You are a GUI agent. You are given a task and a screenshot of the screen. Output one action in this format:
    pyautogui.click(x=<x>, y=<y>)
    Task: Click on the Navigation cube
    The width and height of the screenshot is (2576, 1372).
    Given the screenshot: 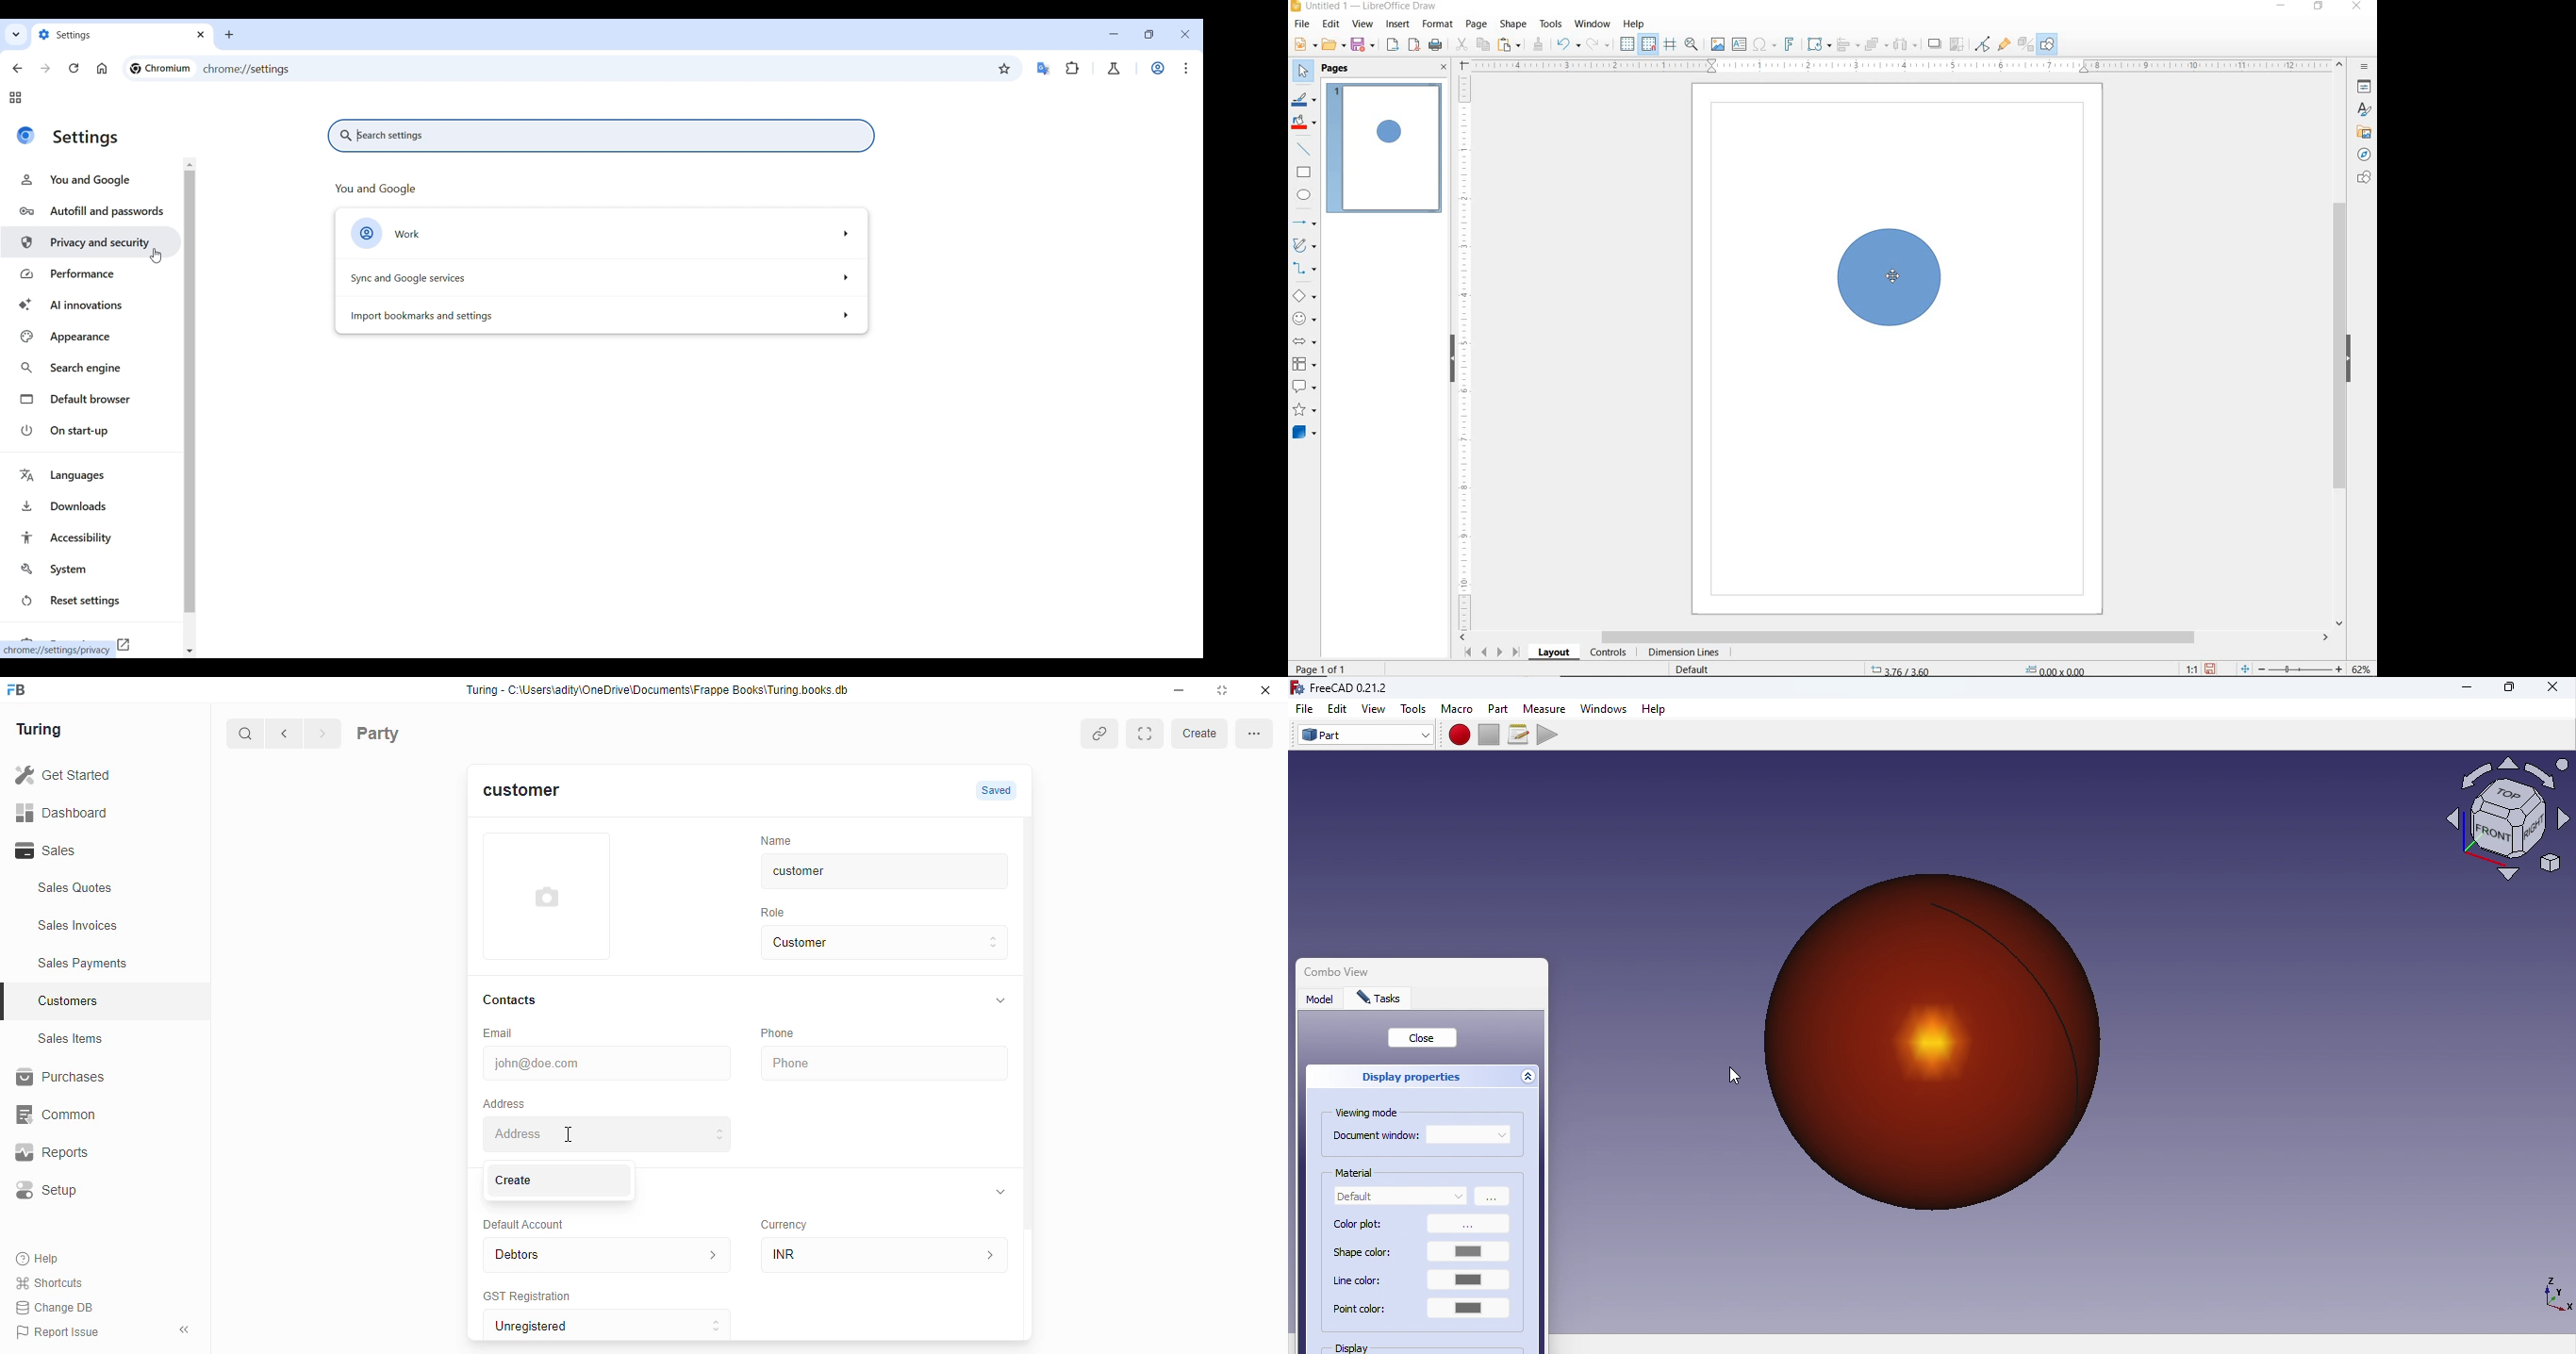 What is the action you would take?
    pyautogui.click(x=2507, y=826)
    